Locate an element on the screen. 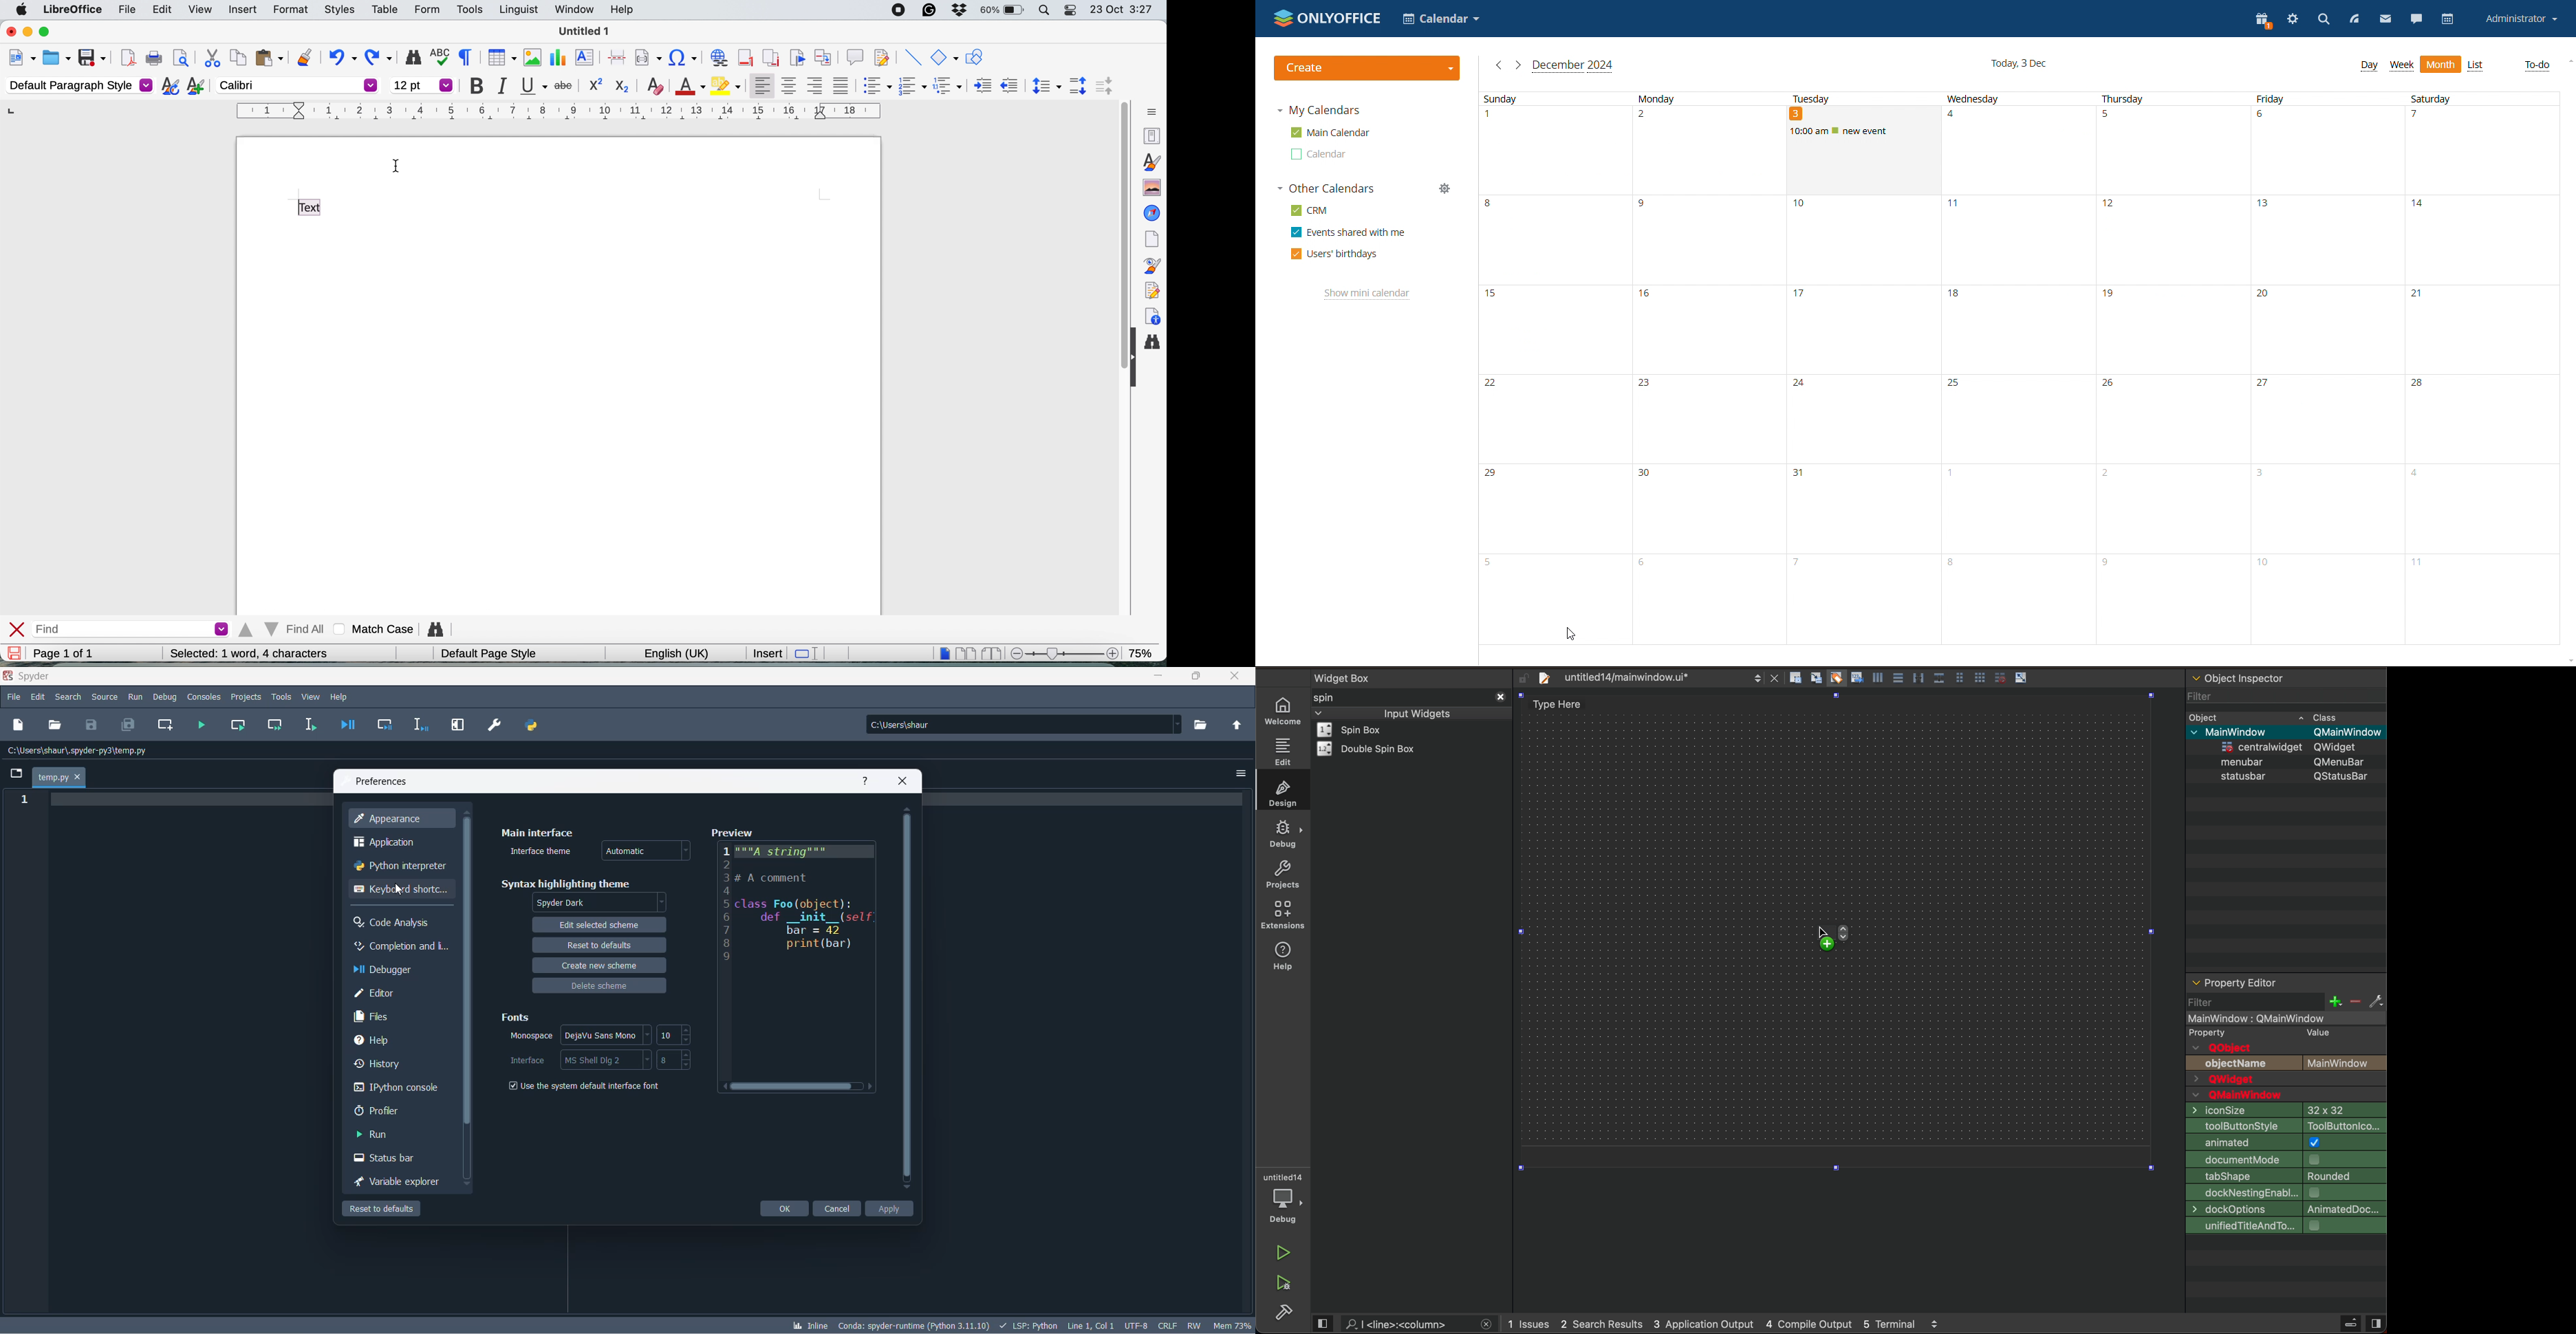 Image resolution: width=2576 pixels, height=1344 pixels. status bar is located at coordinates (394, 1158).